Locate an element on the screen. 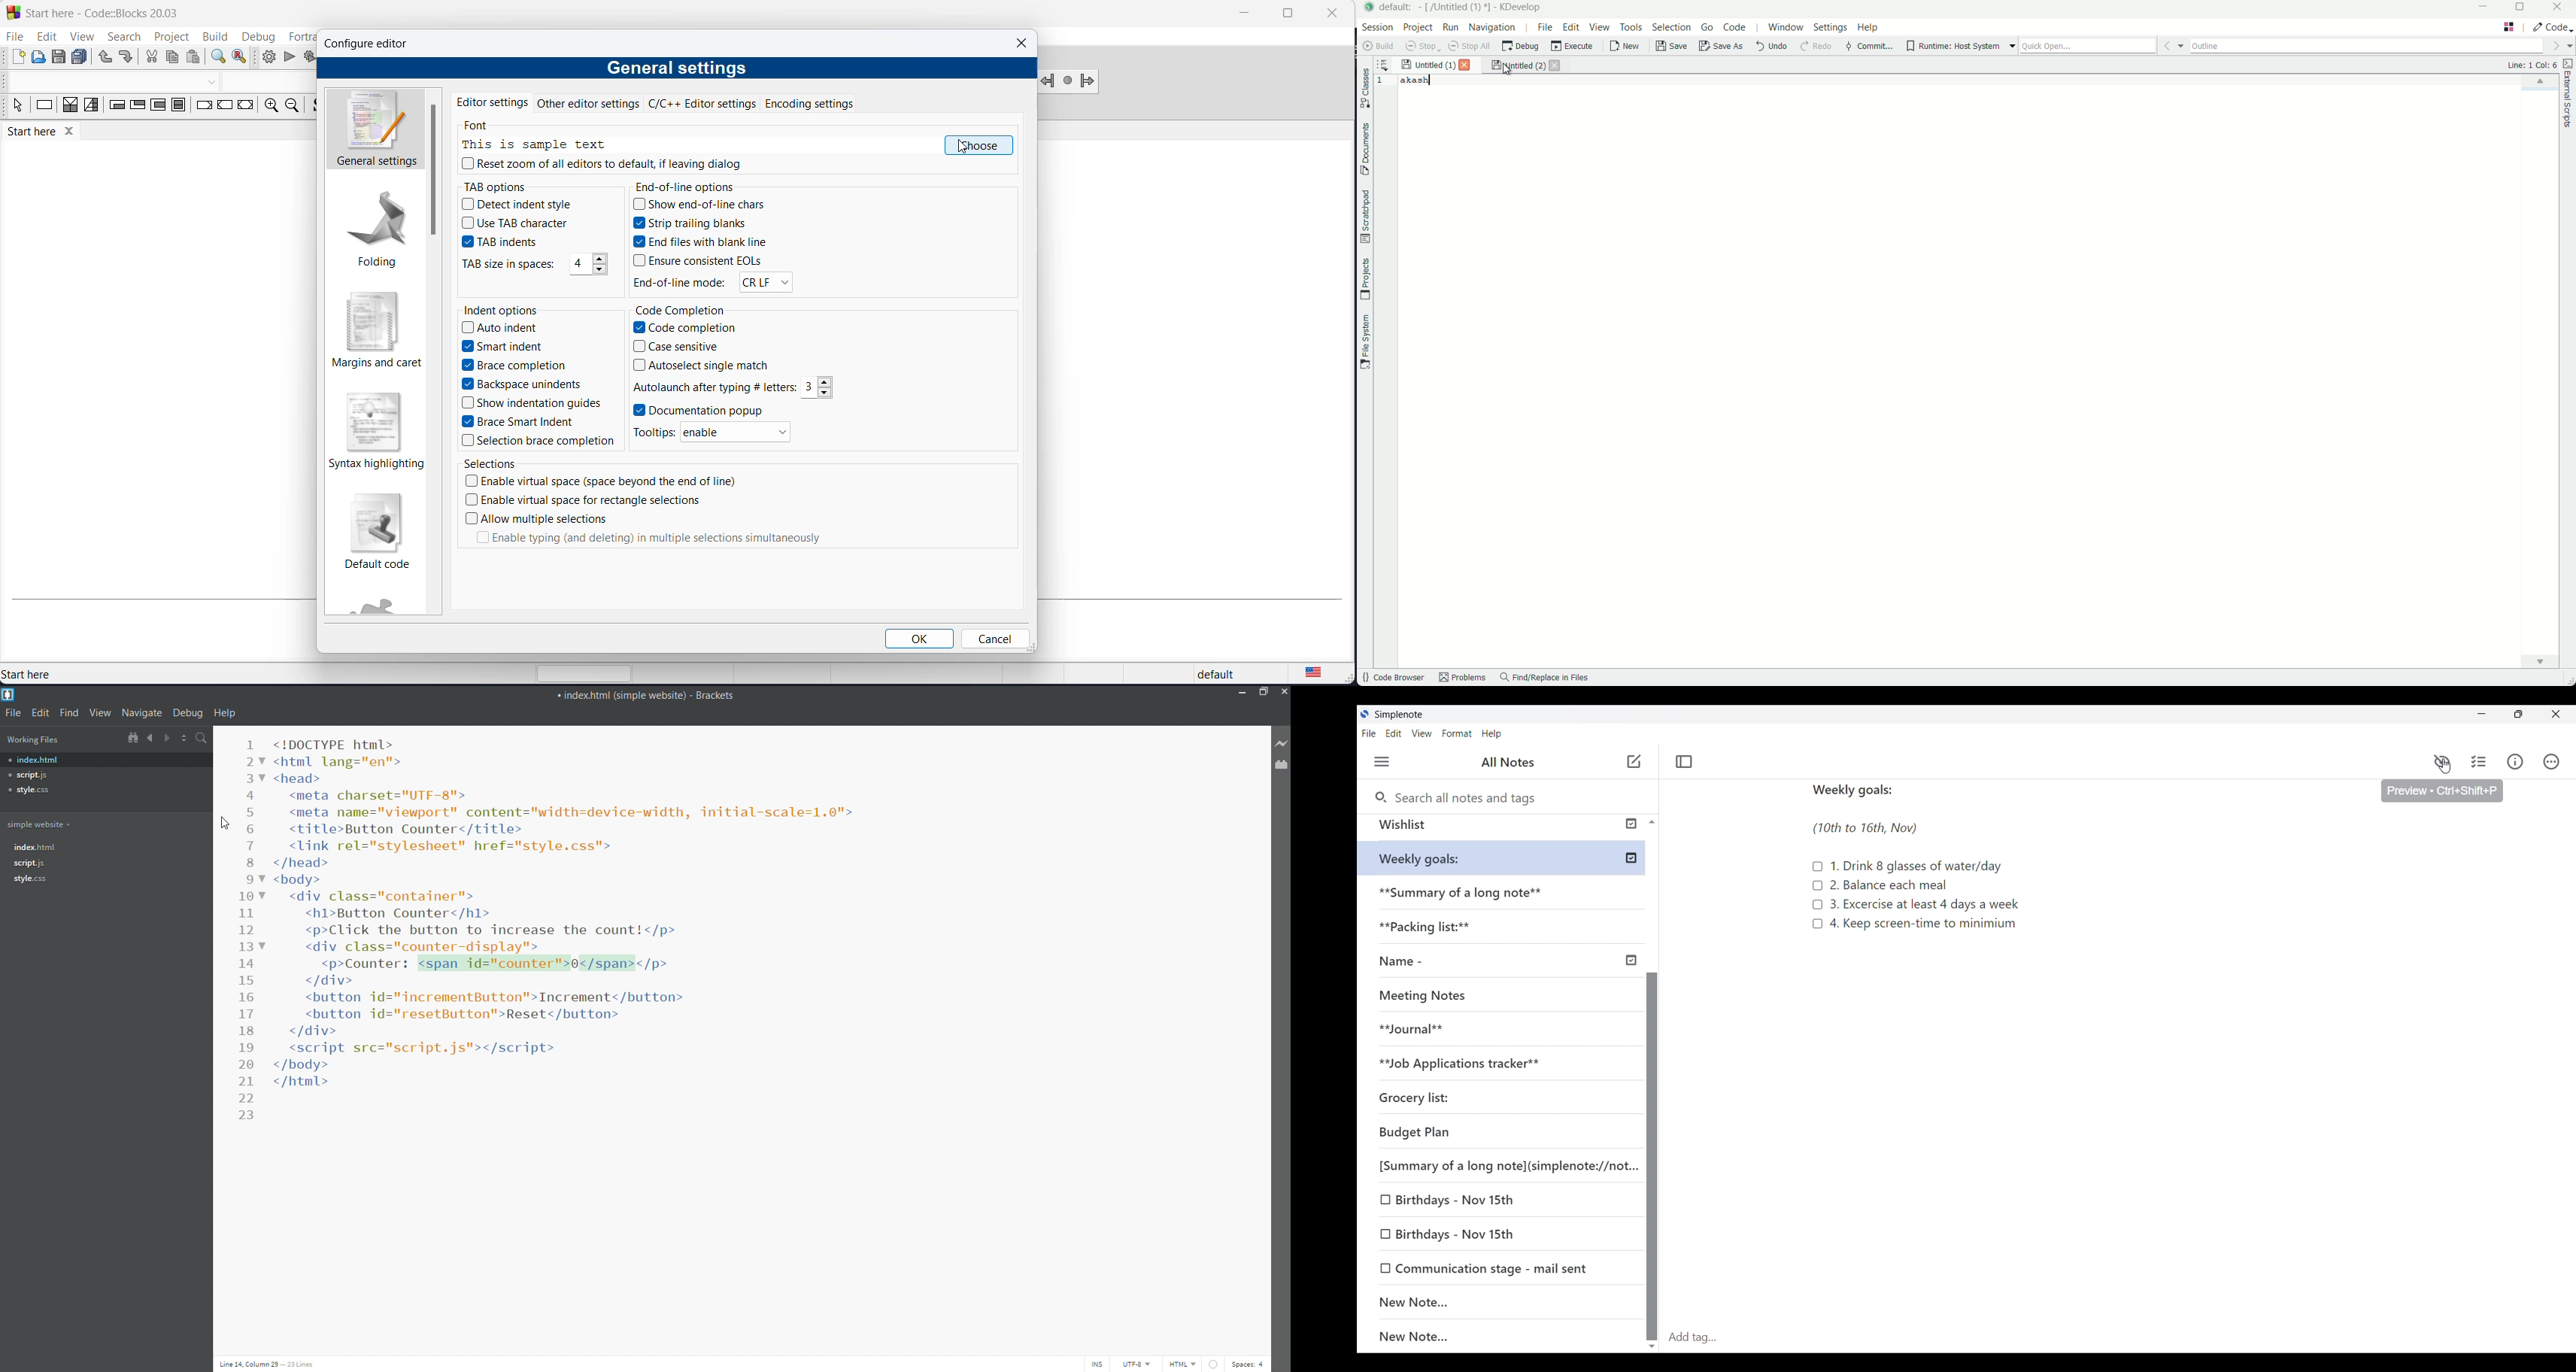  undo is located at coordinates (104, 58).